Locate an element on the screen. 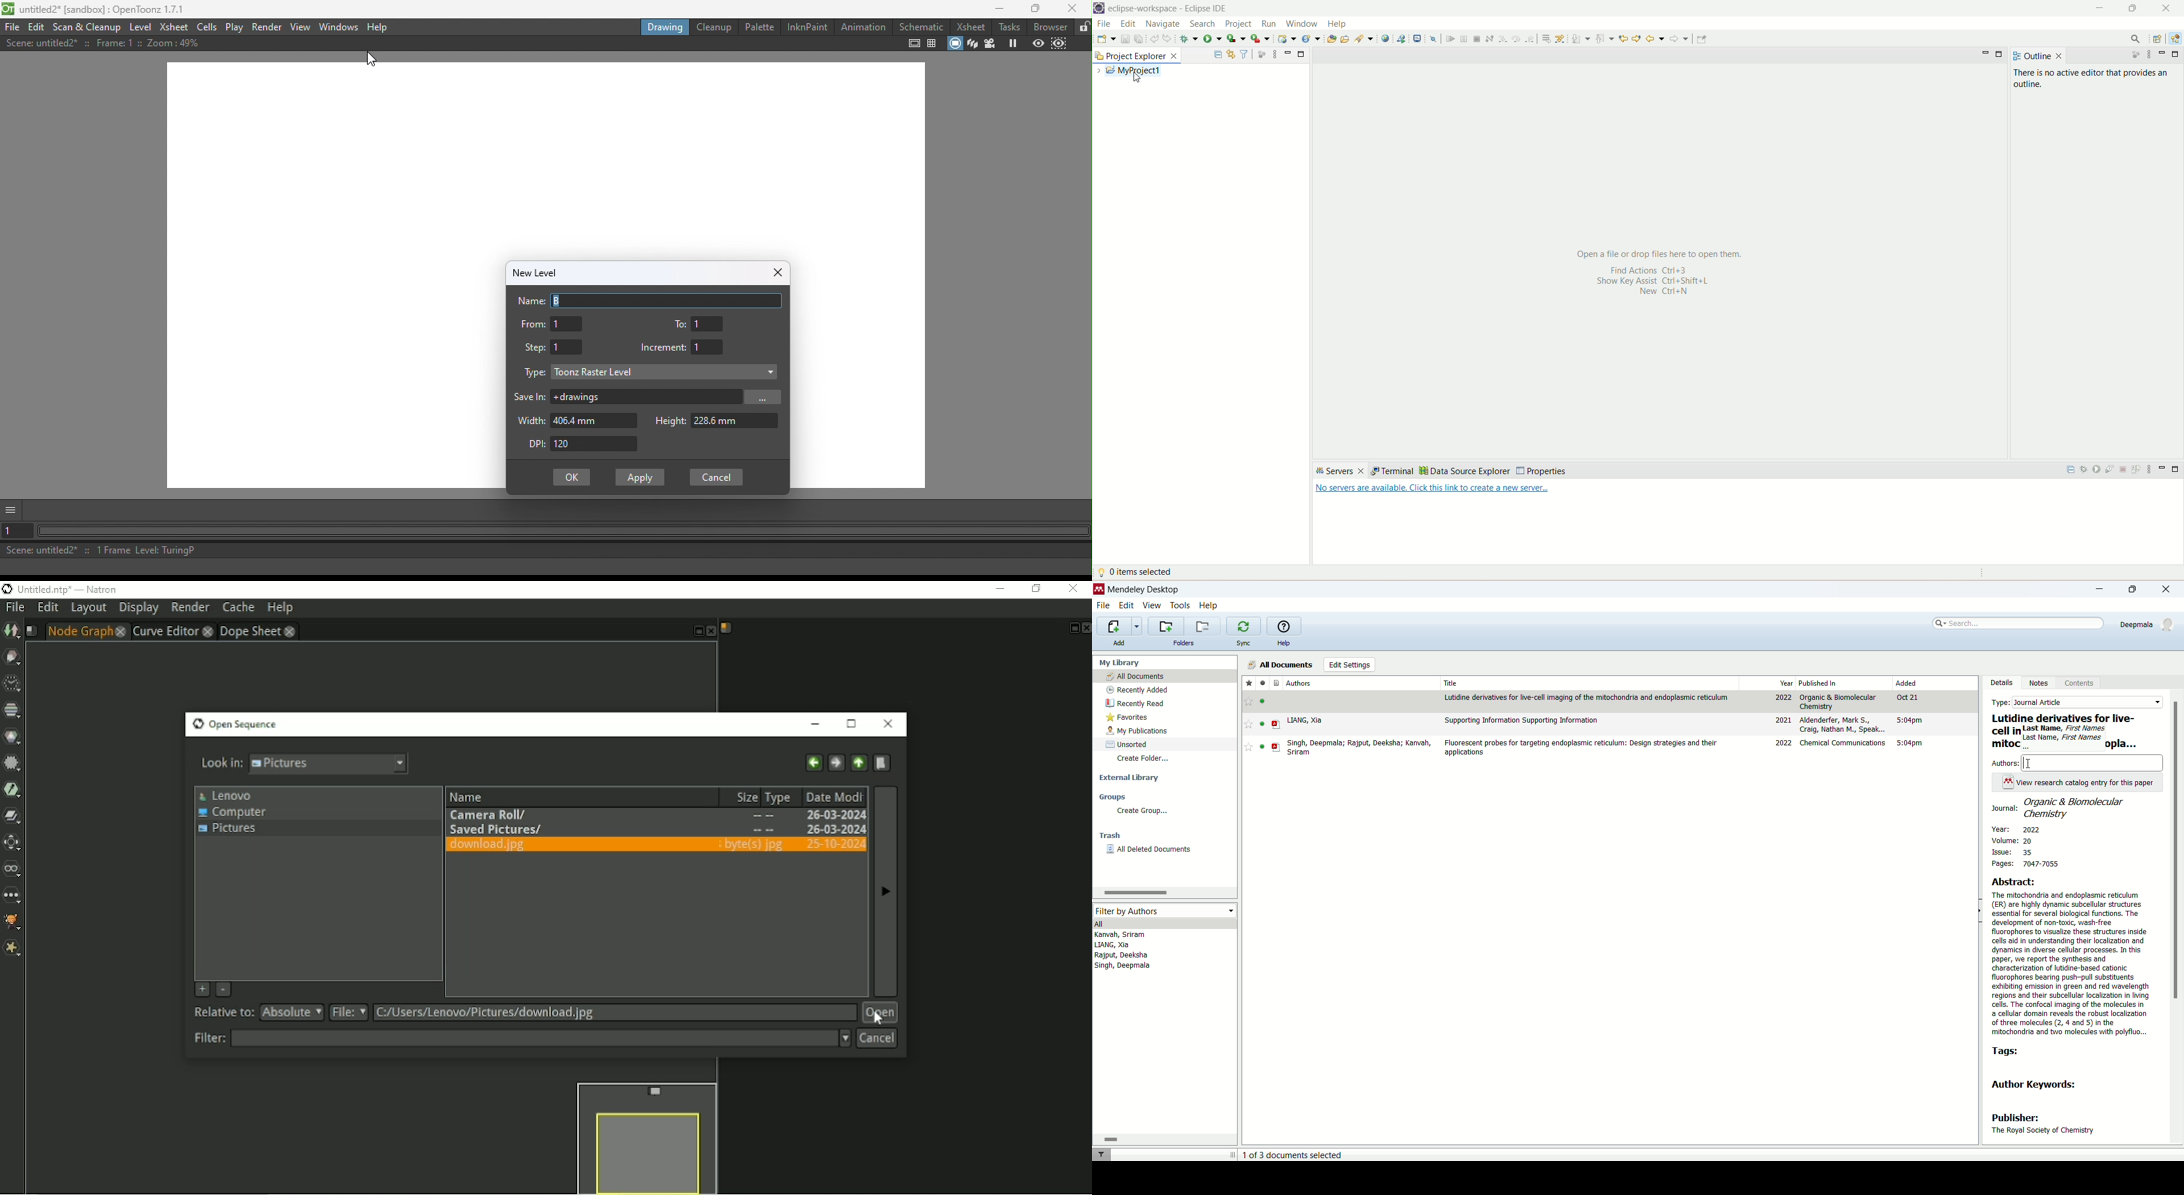 The image size is (2184, 1204). import is located at coordinates (1119, 626).